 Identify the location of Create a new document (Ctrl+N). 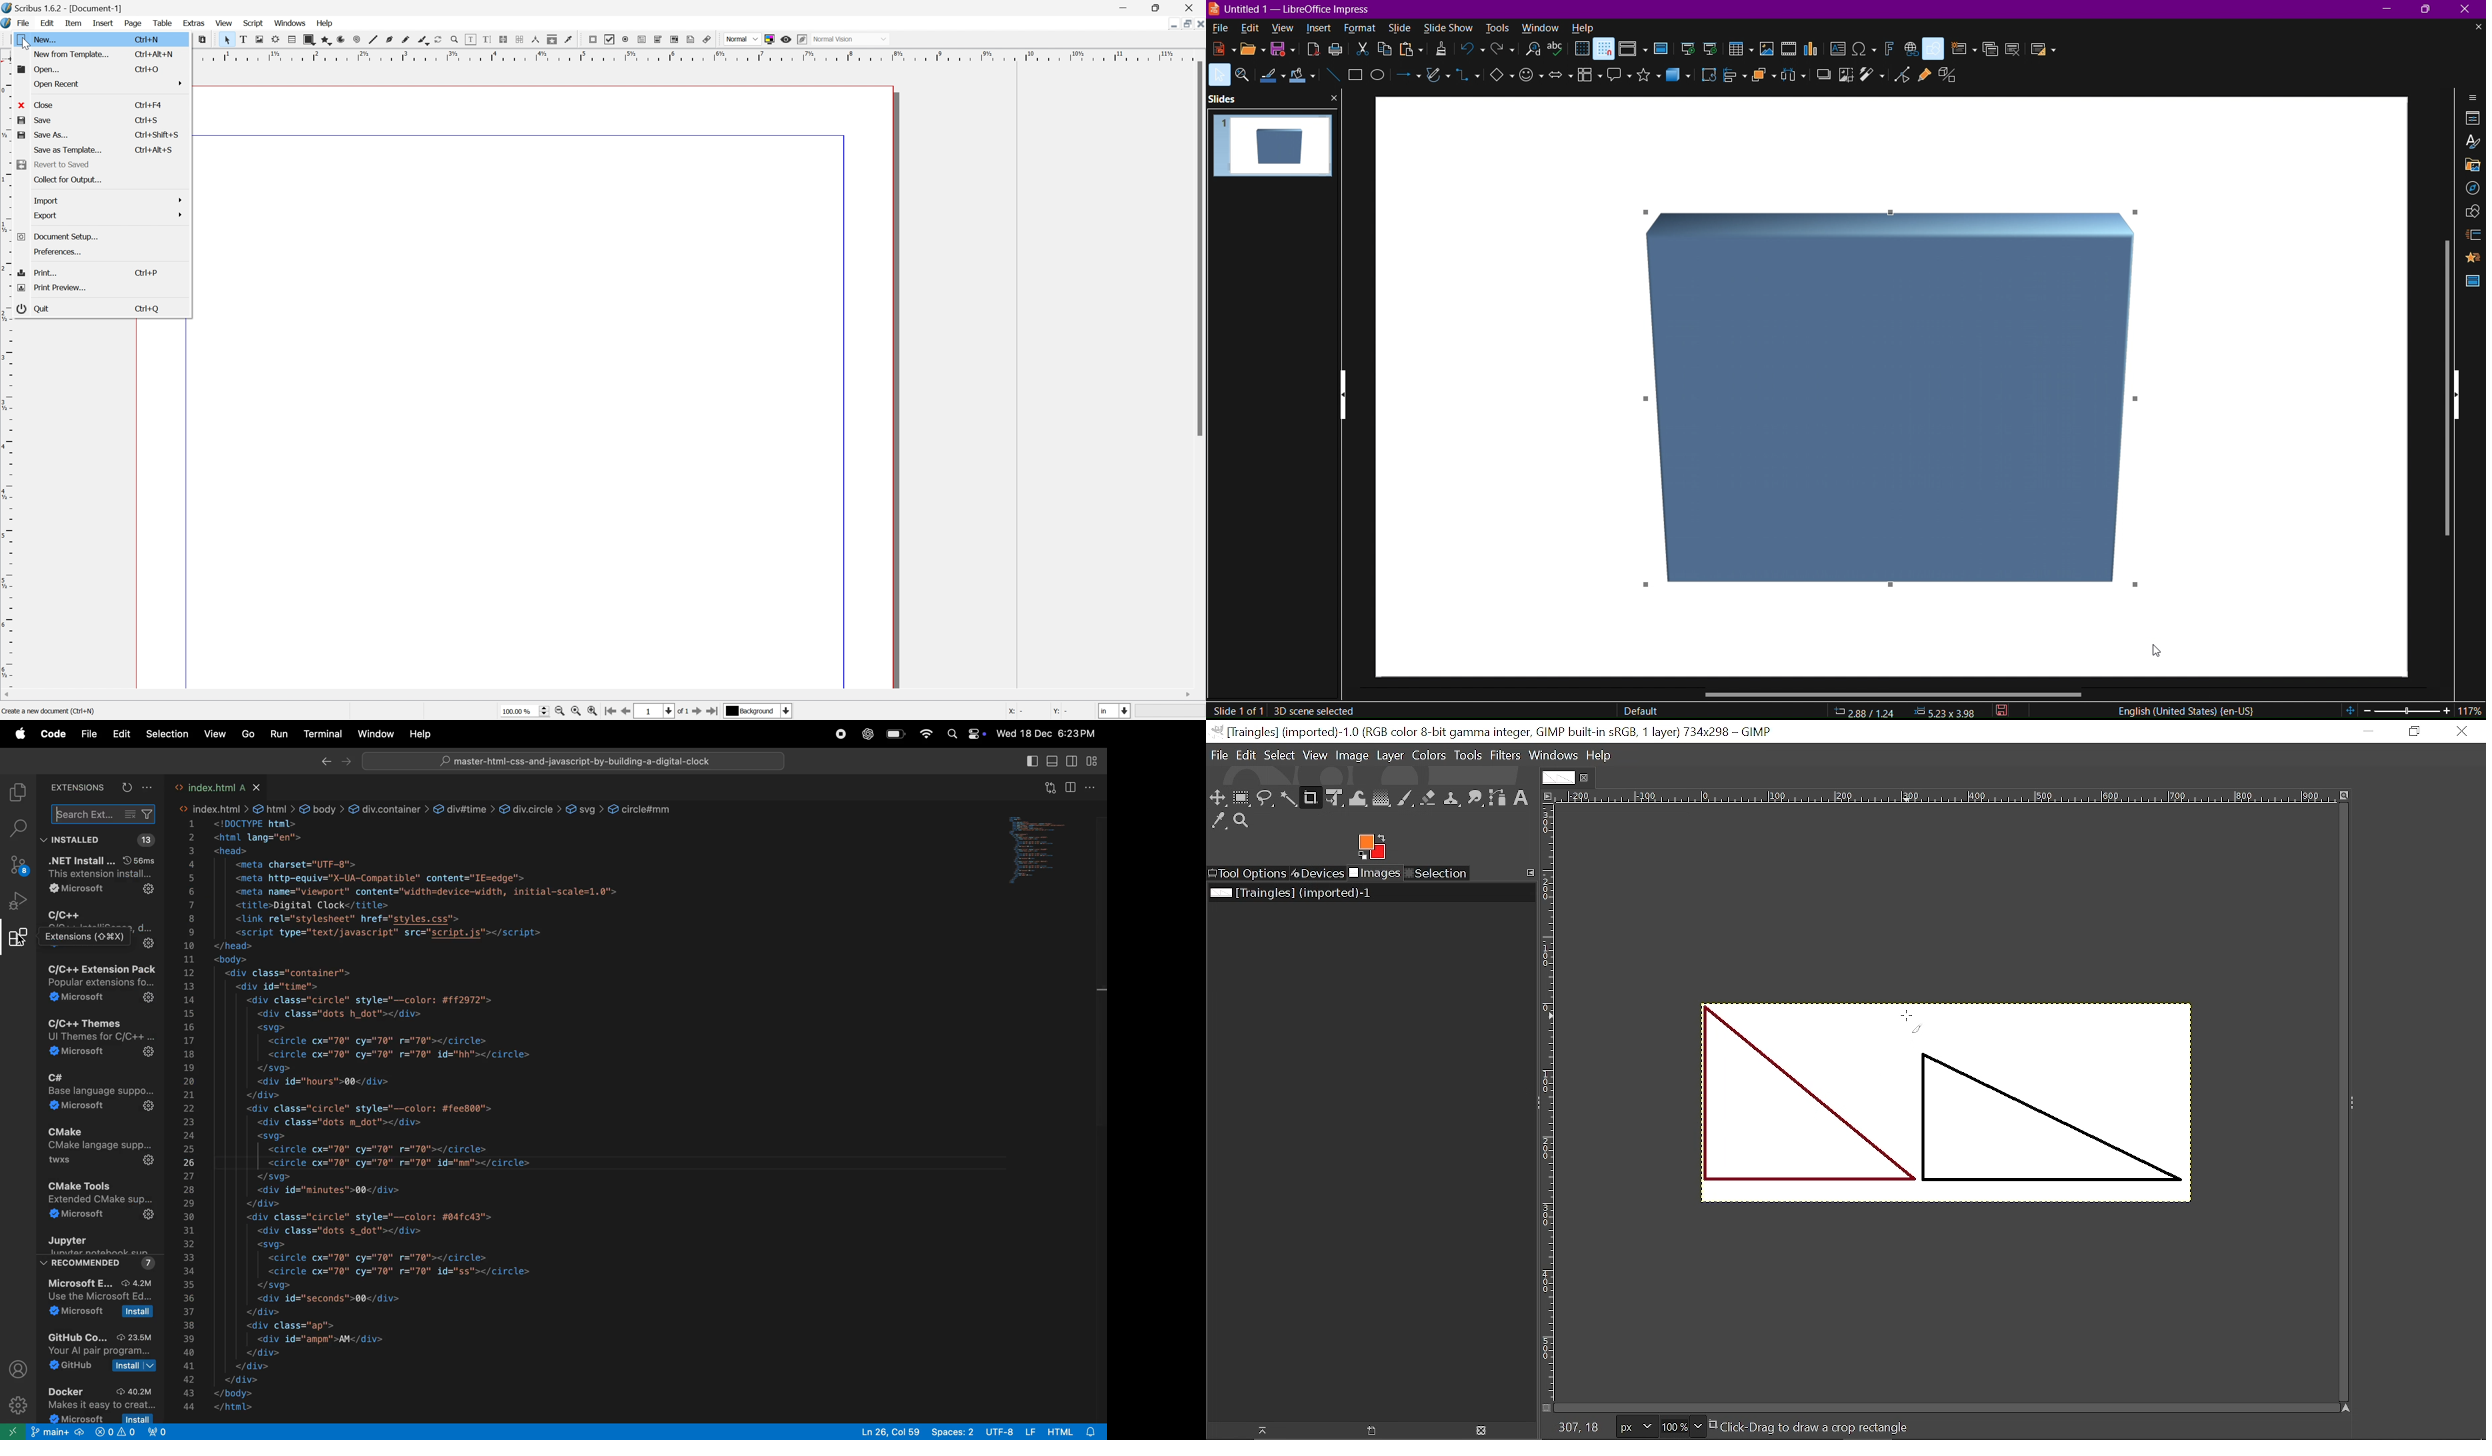
(48, 713).